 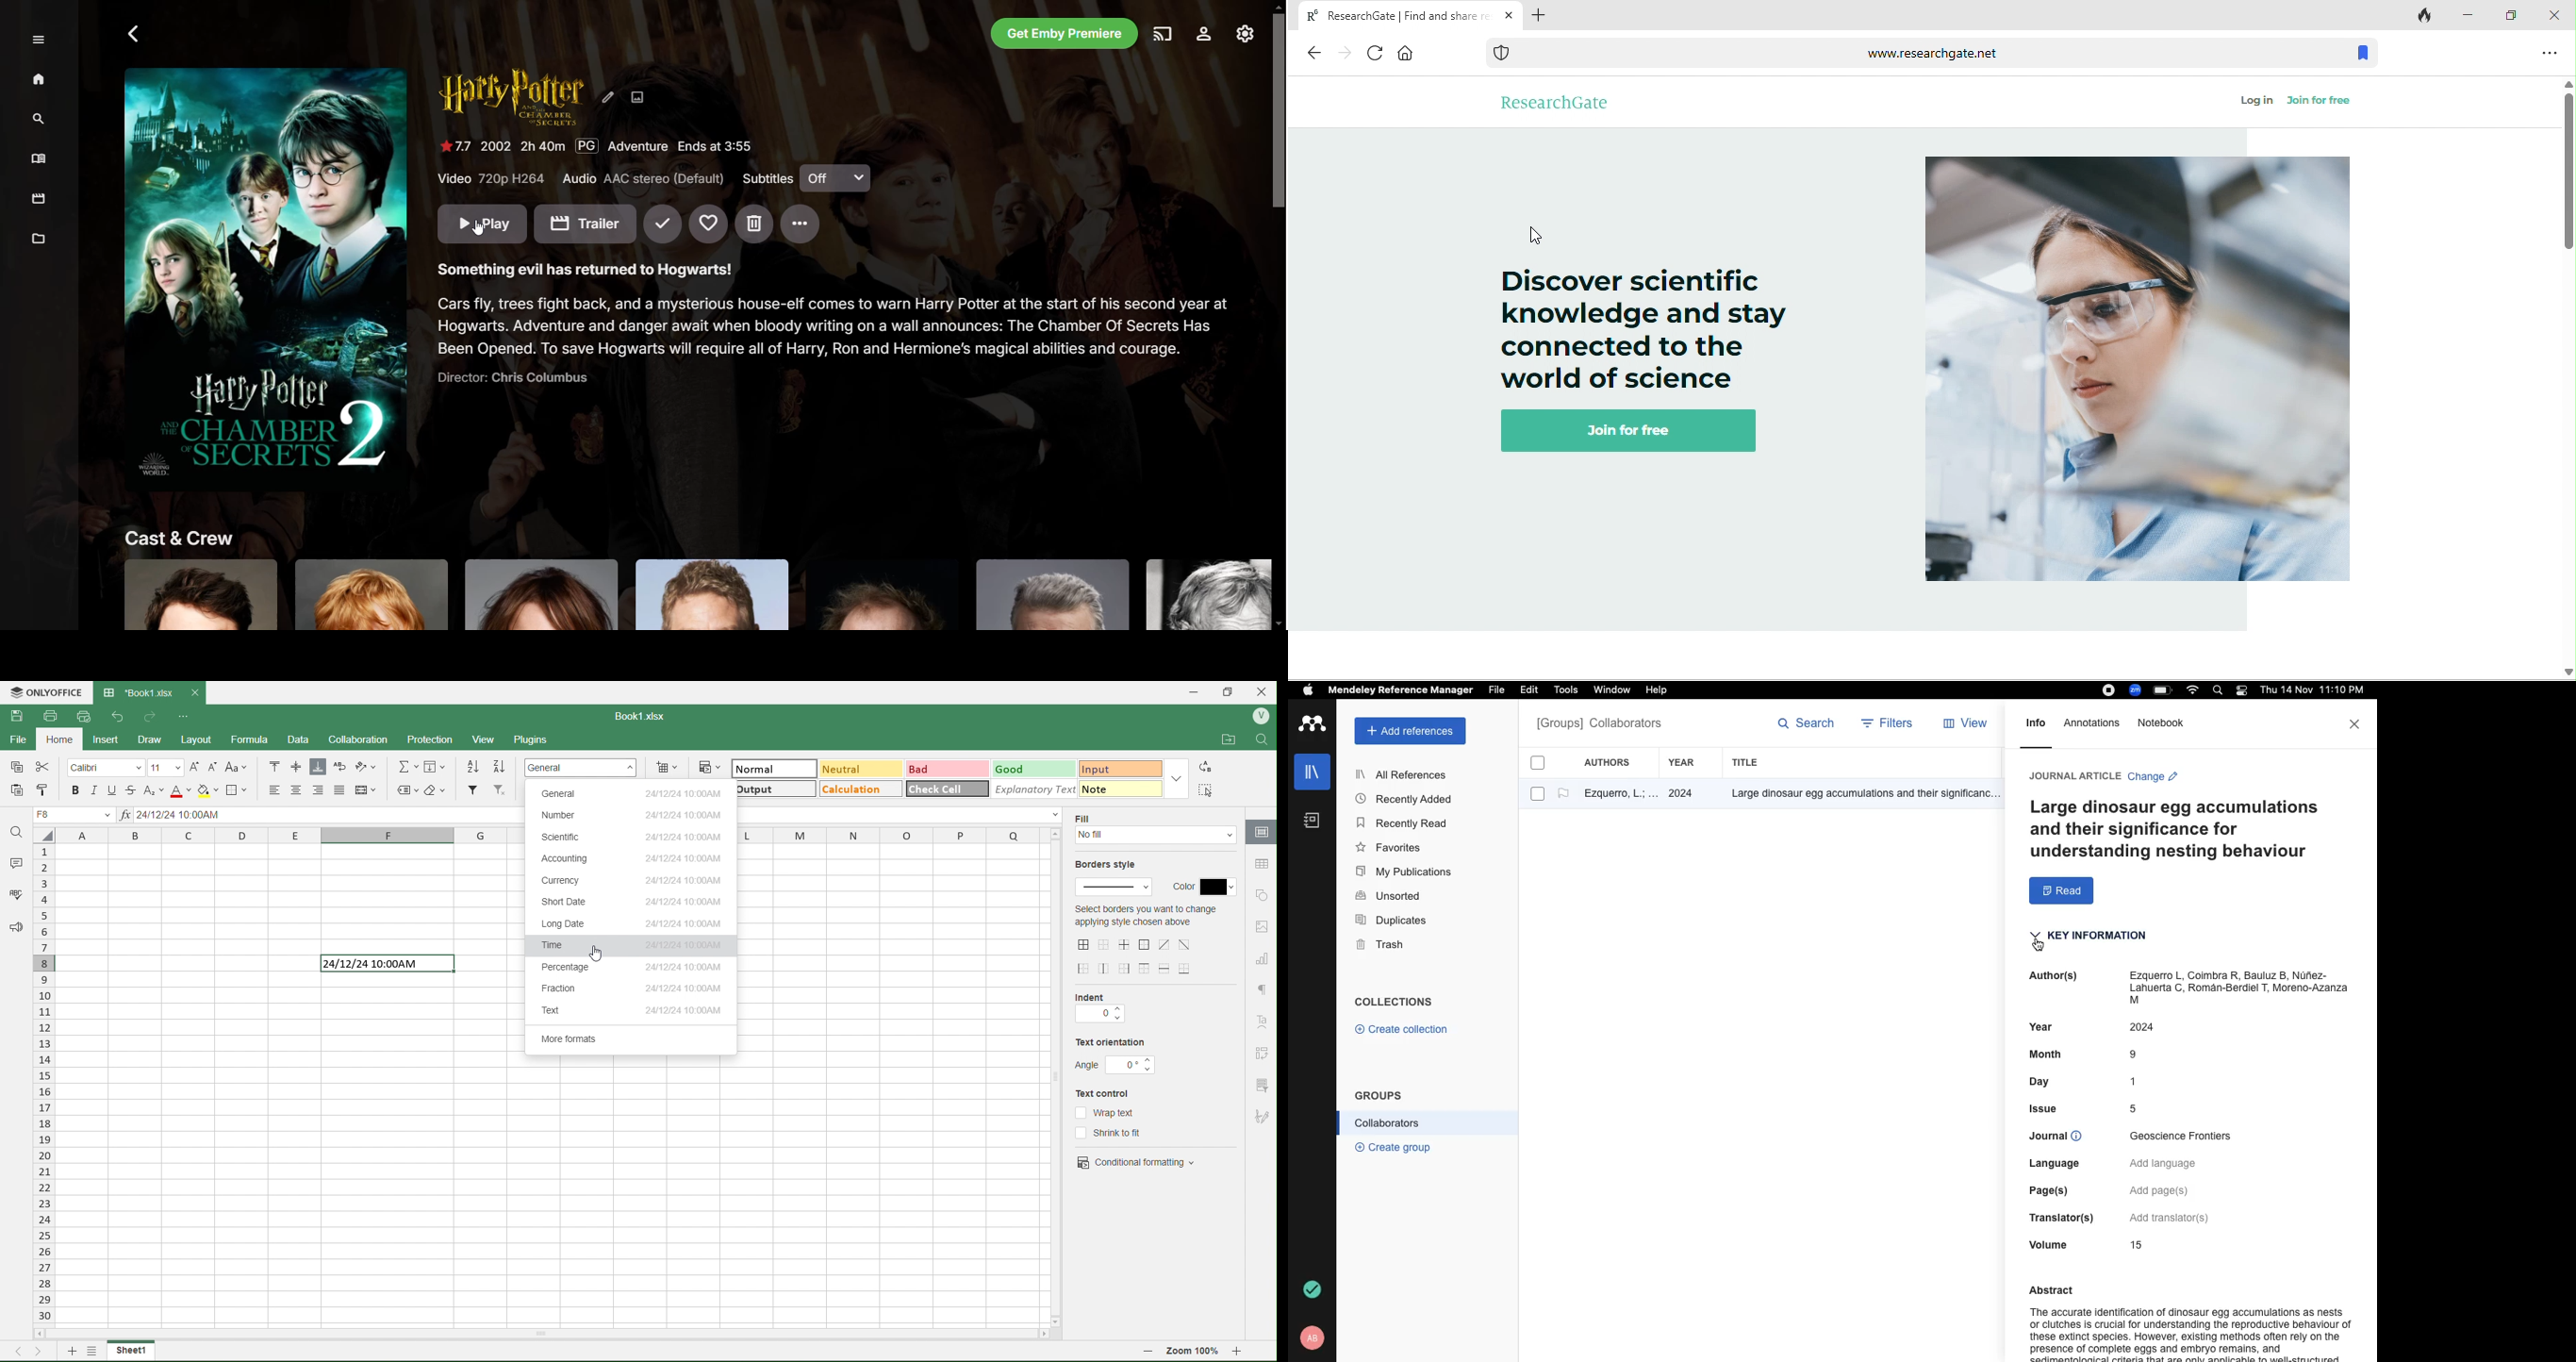 What do you see at coordinates (606, 146) in the screenshot?
I see `Movie Details` at bounding box center [606, 146].